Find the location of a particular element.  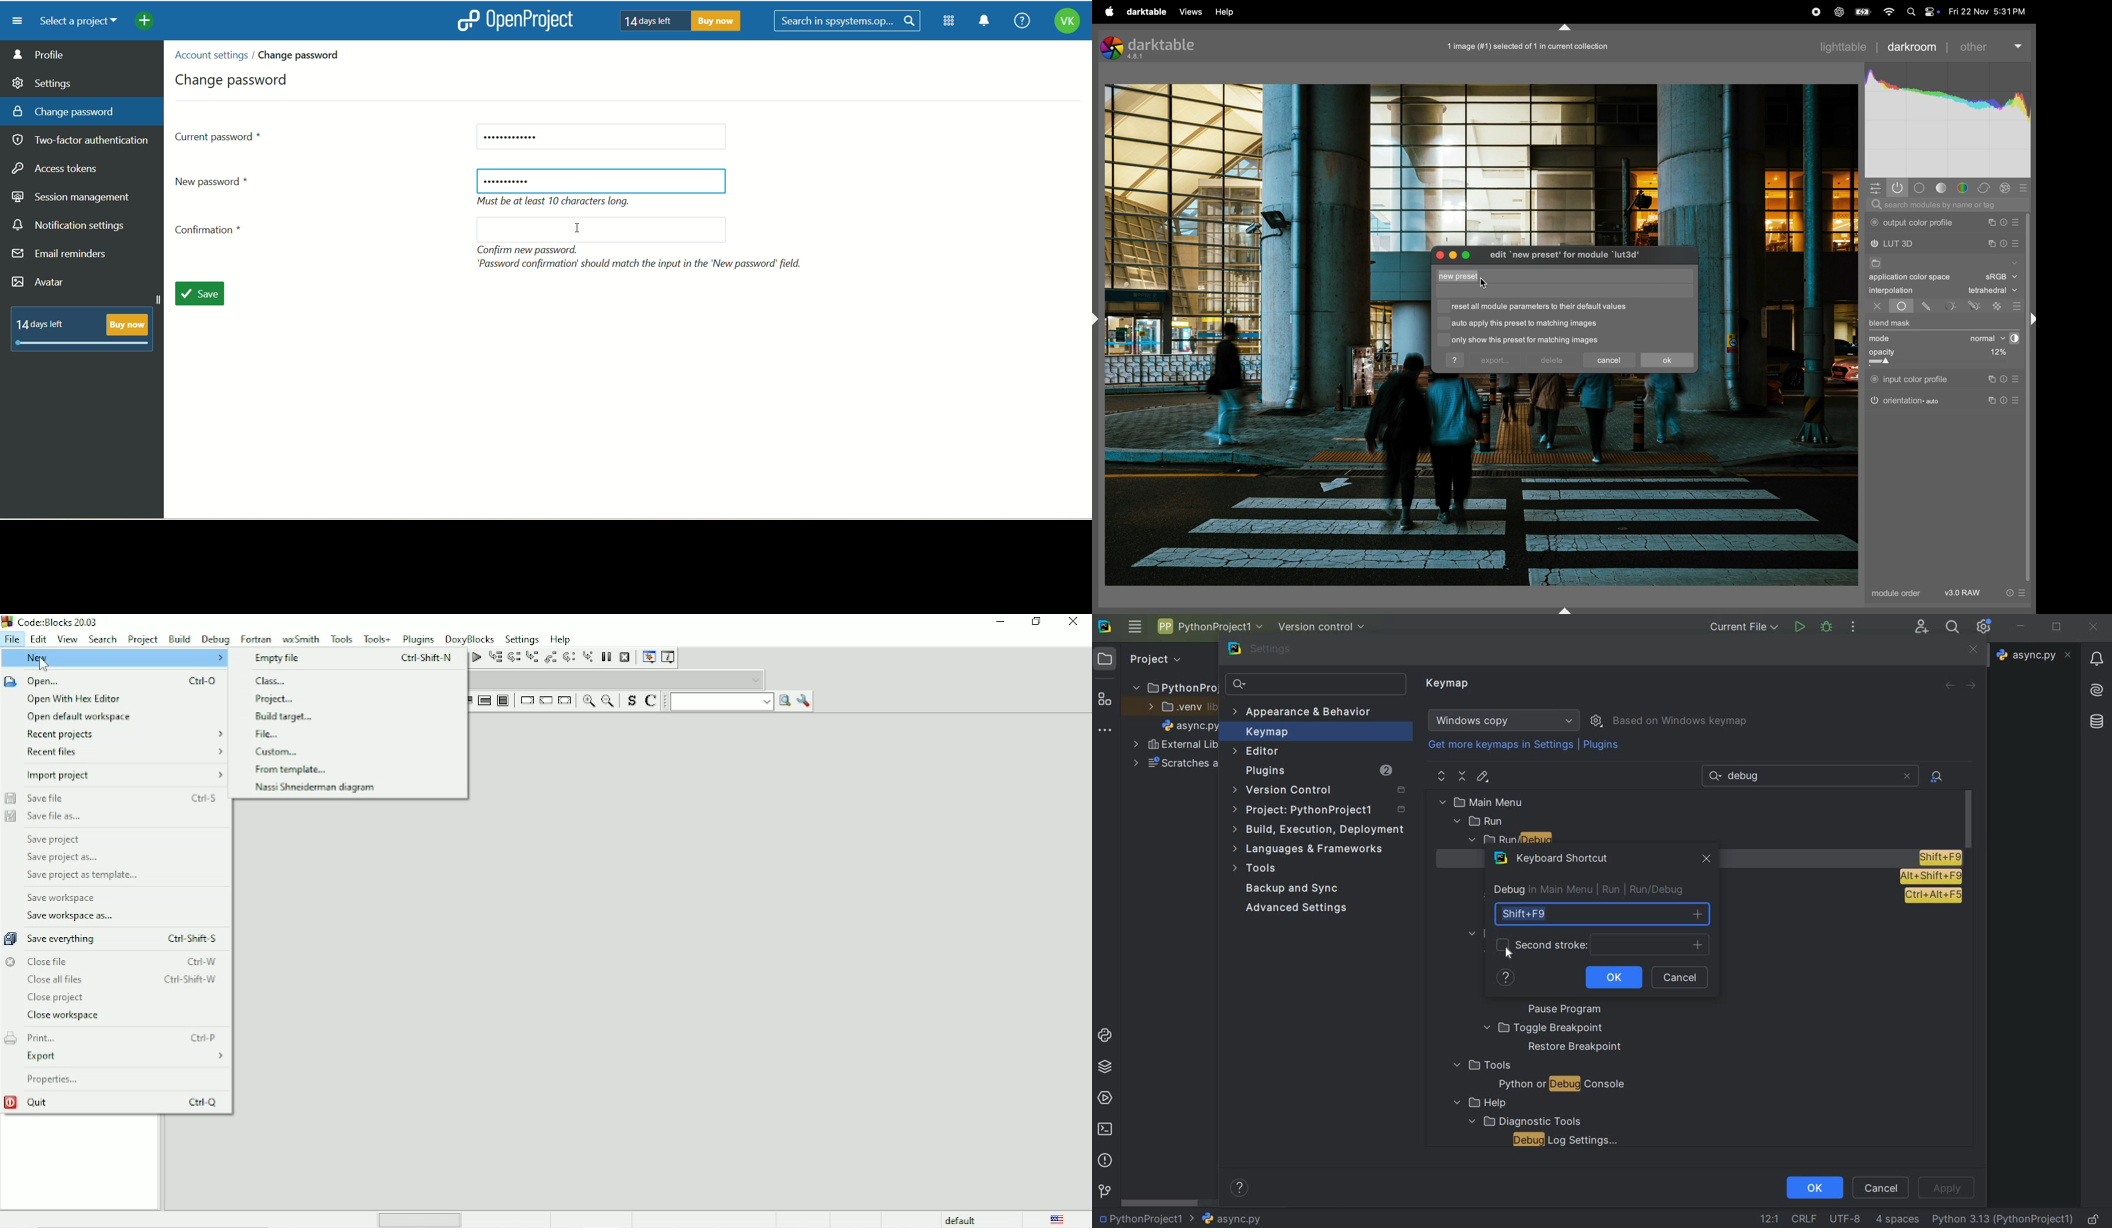

12% is located at coordinates (1996, 354).